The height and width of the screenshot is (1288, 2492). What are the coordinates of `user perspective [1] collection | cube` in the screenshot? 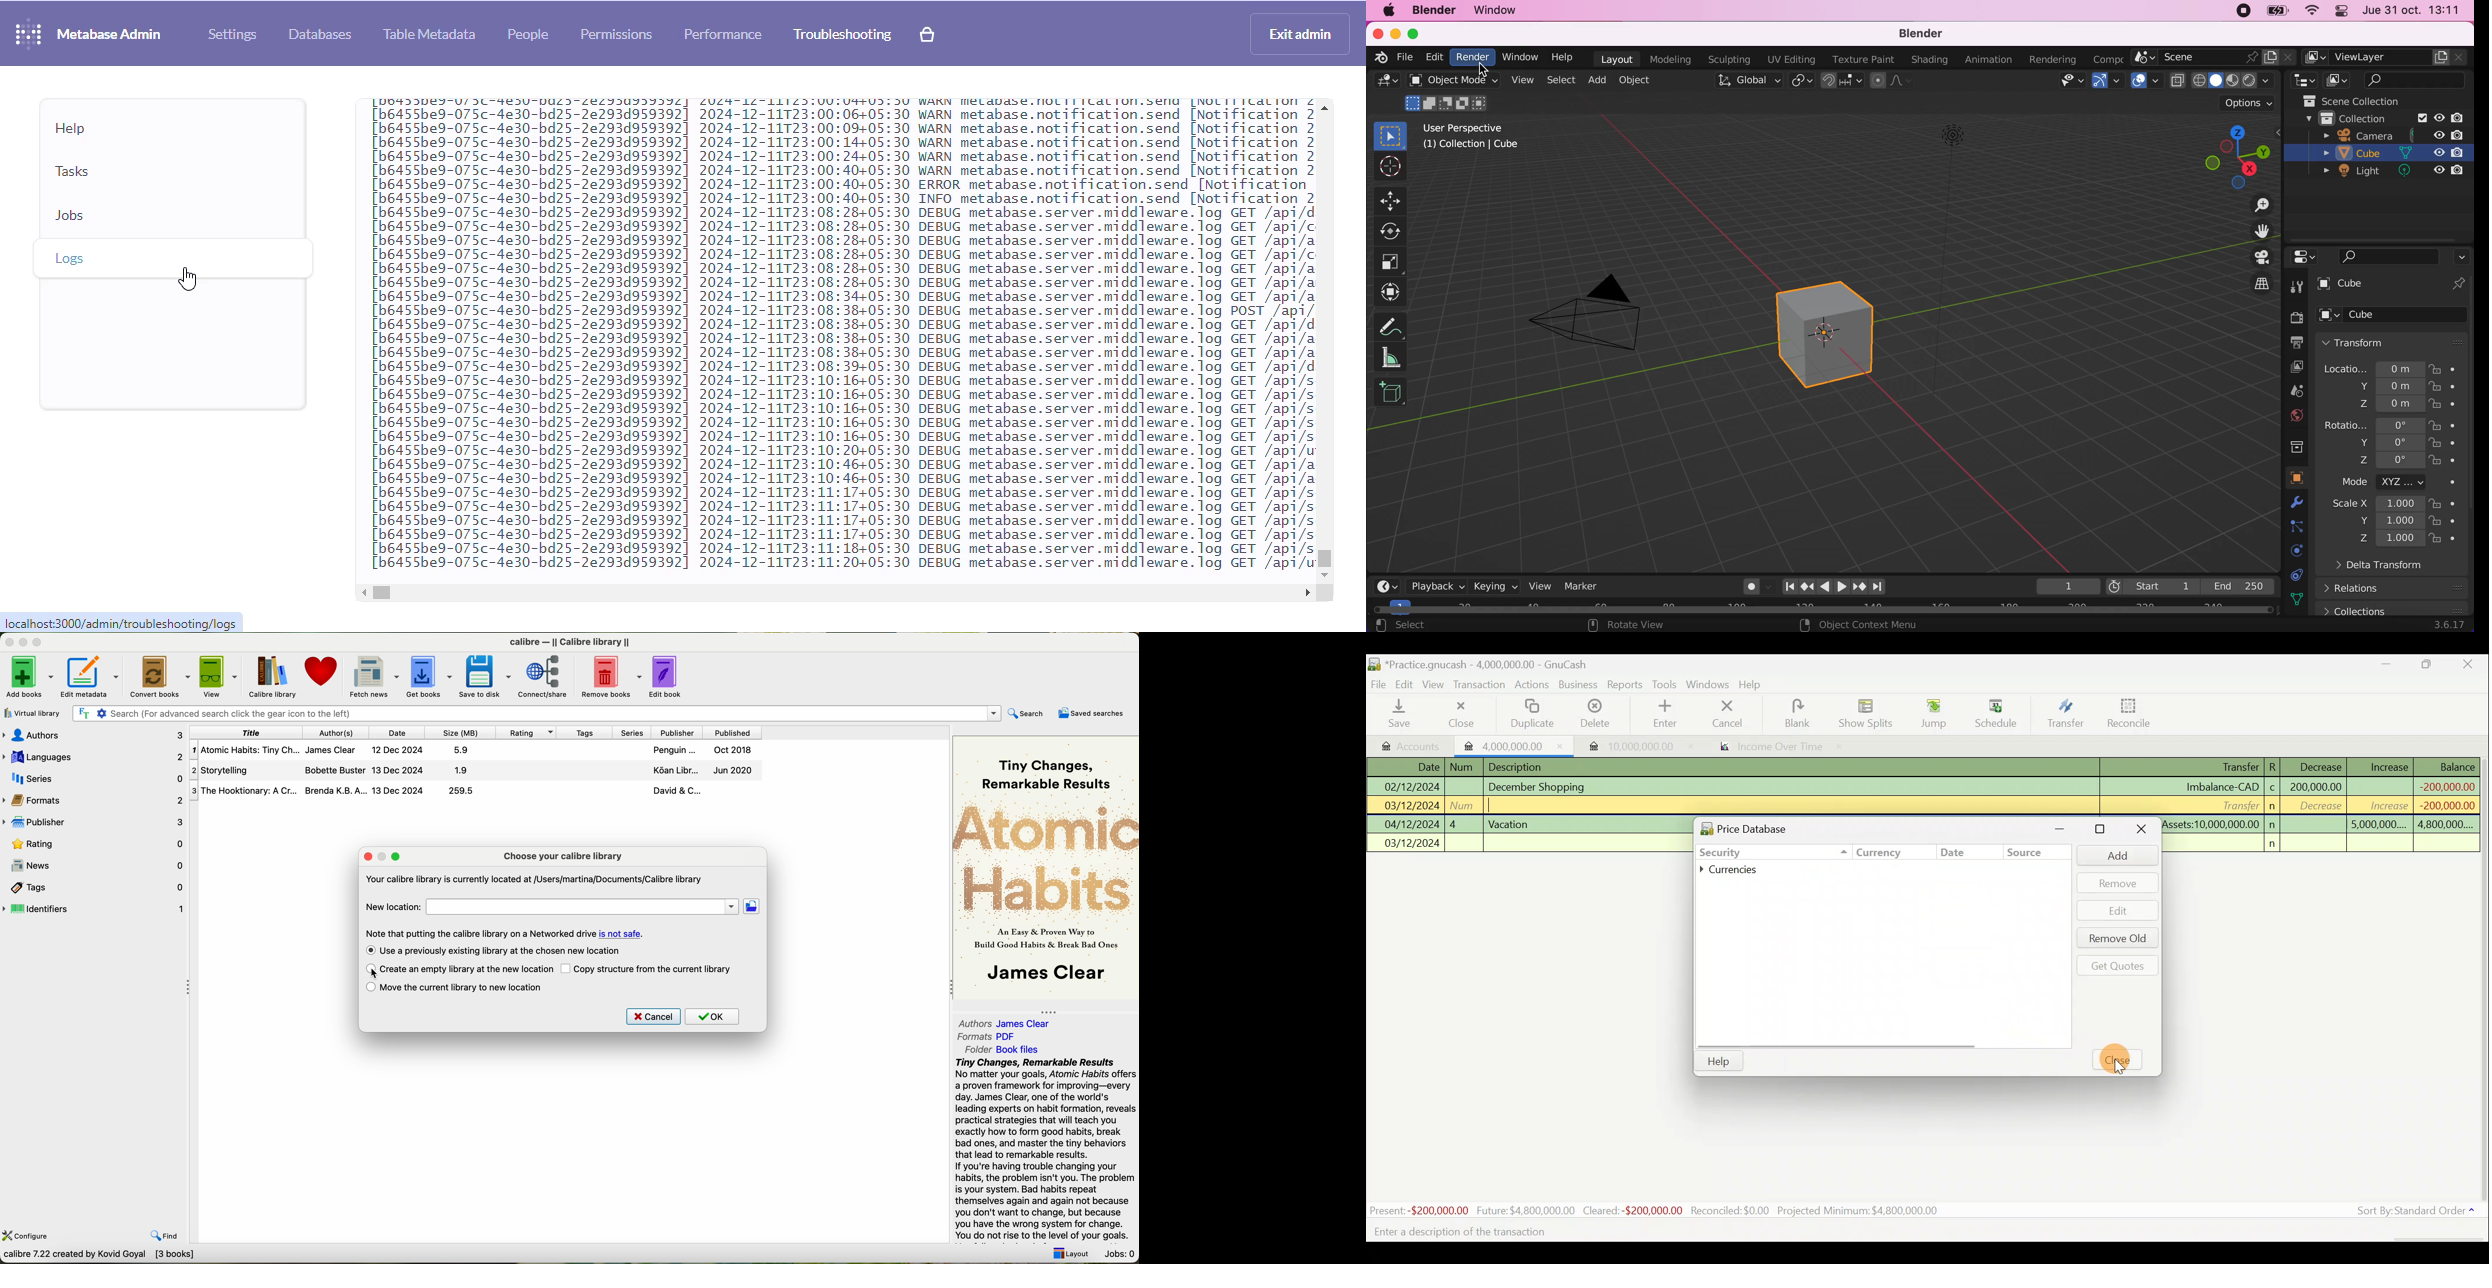 It's located at (1476, 139).